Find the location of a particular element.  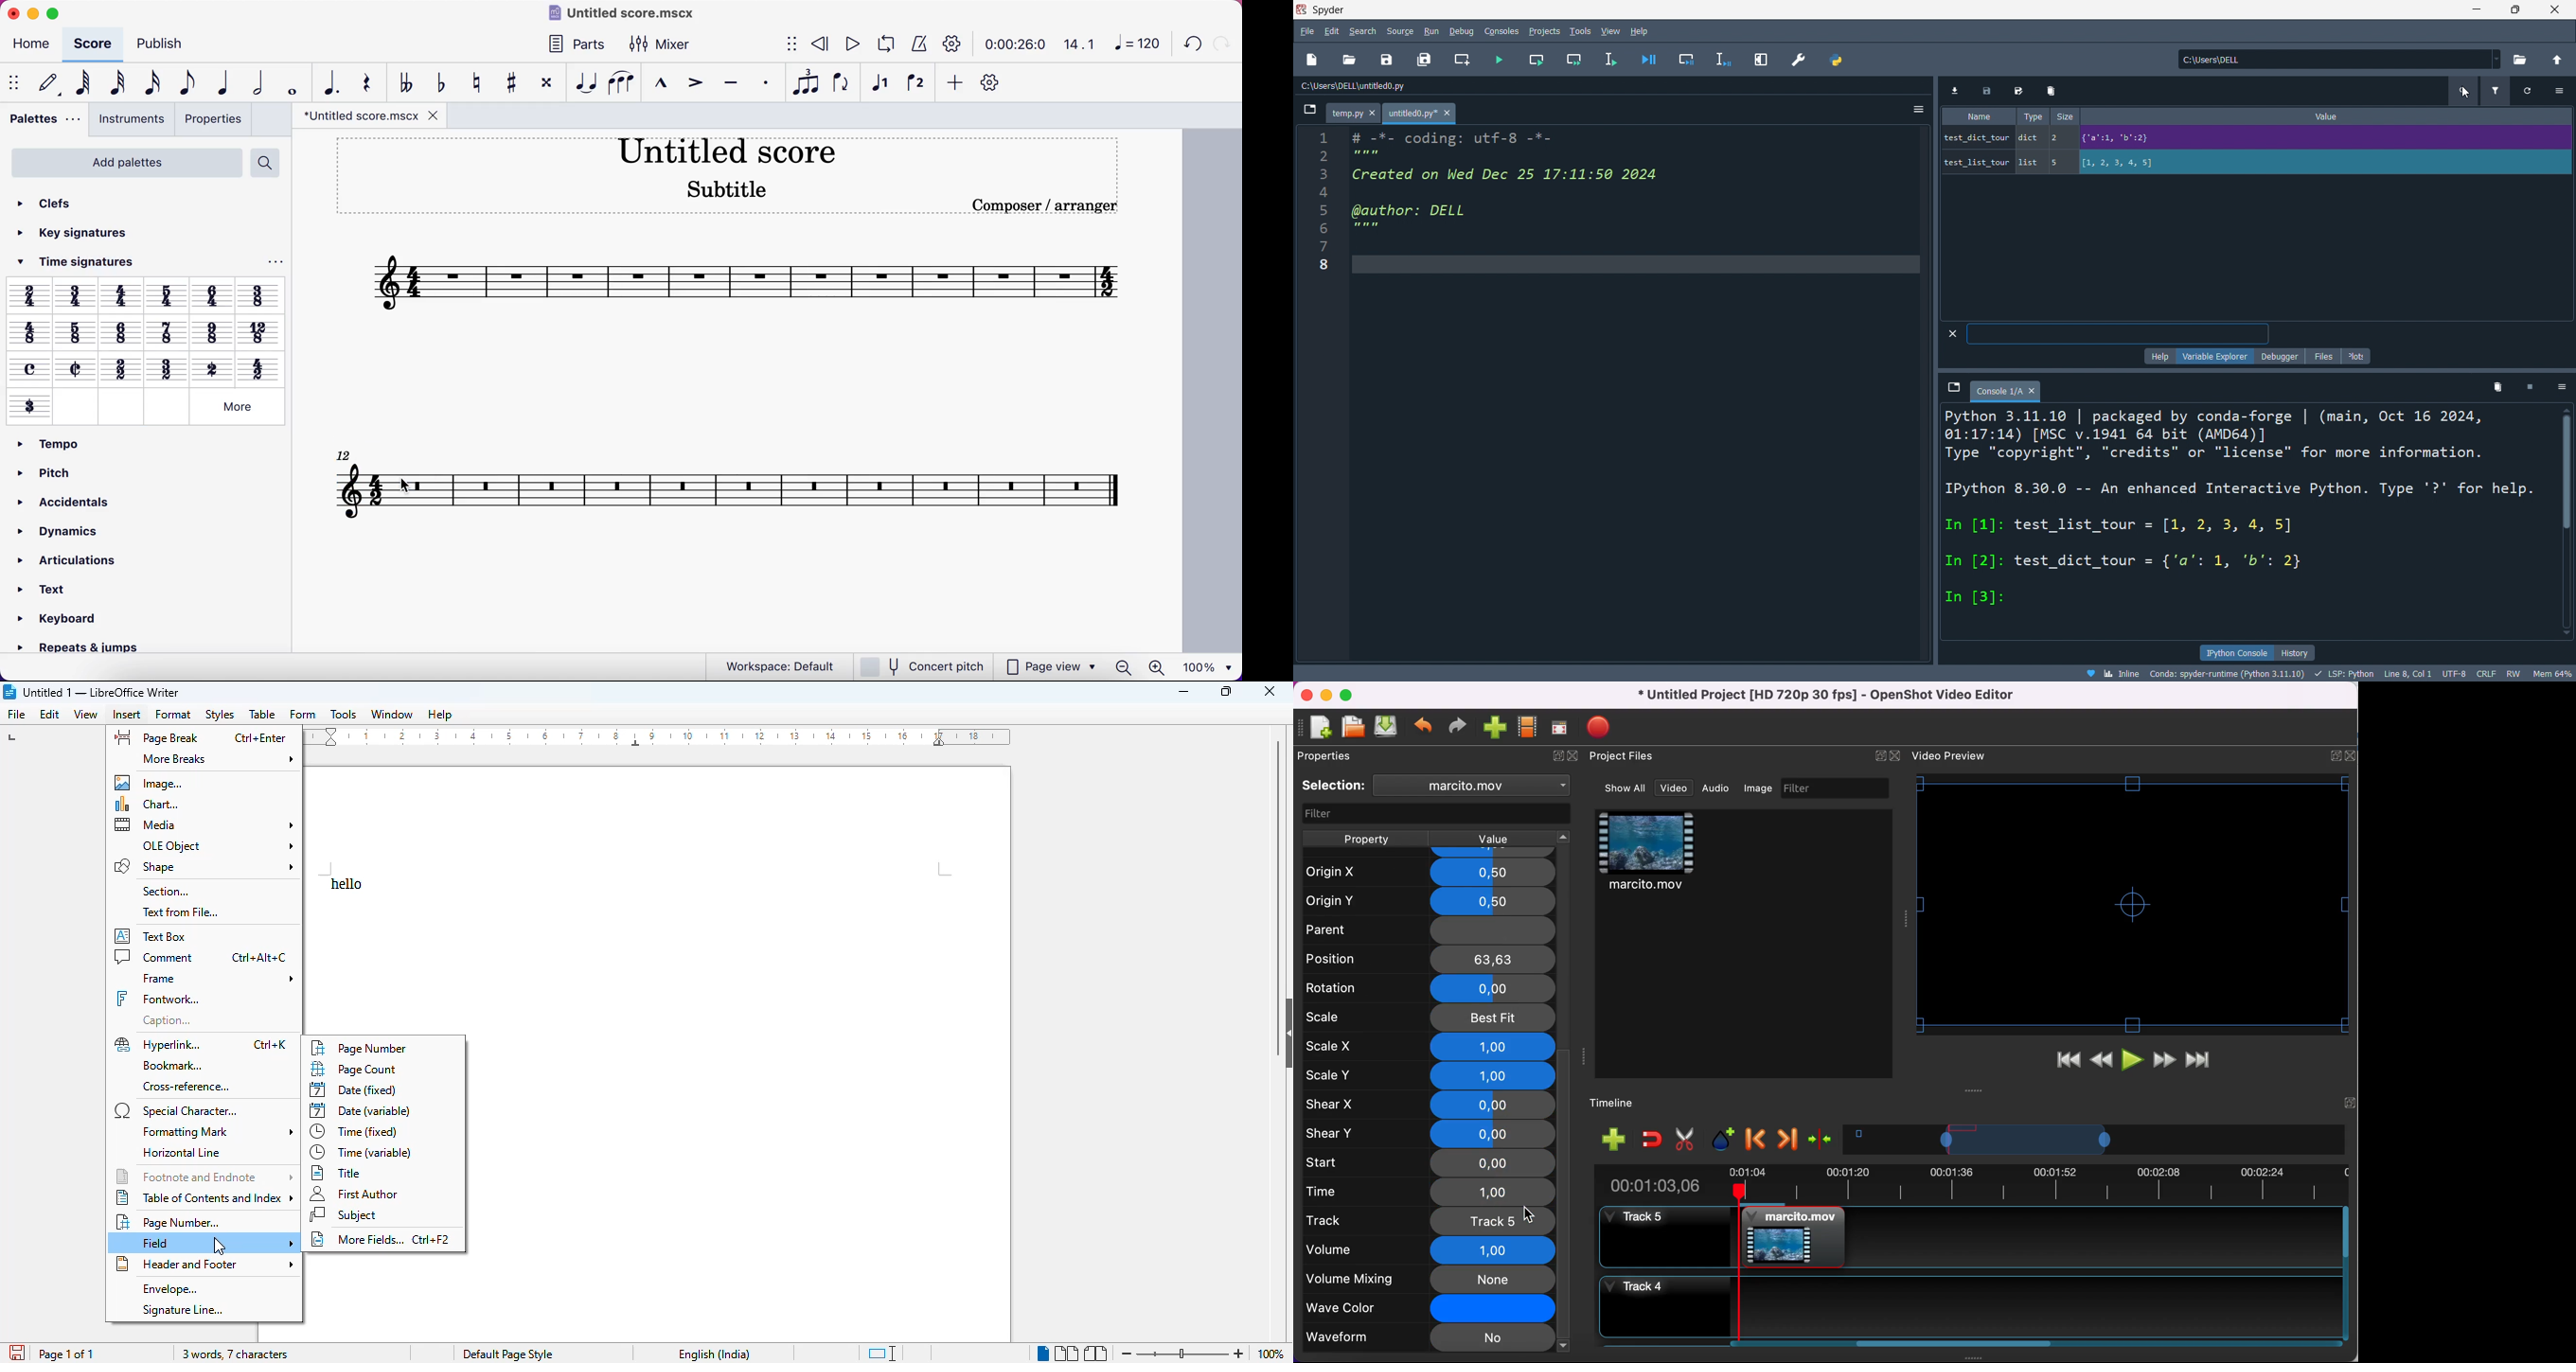

debug is located at coordinates (1462, 30).